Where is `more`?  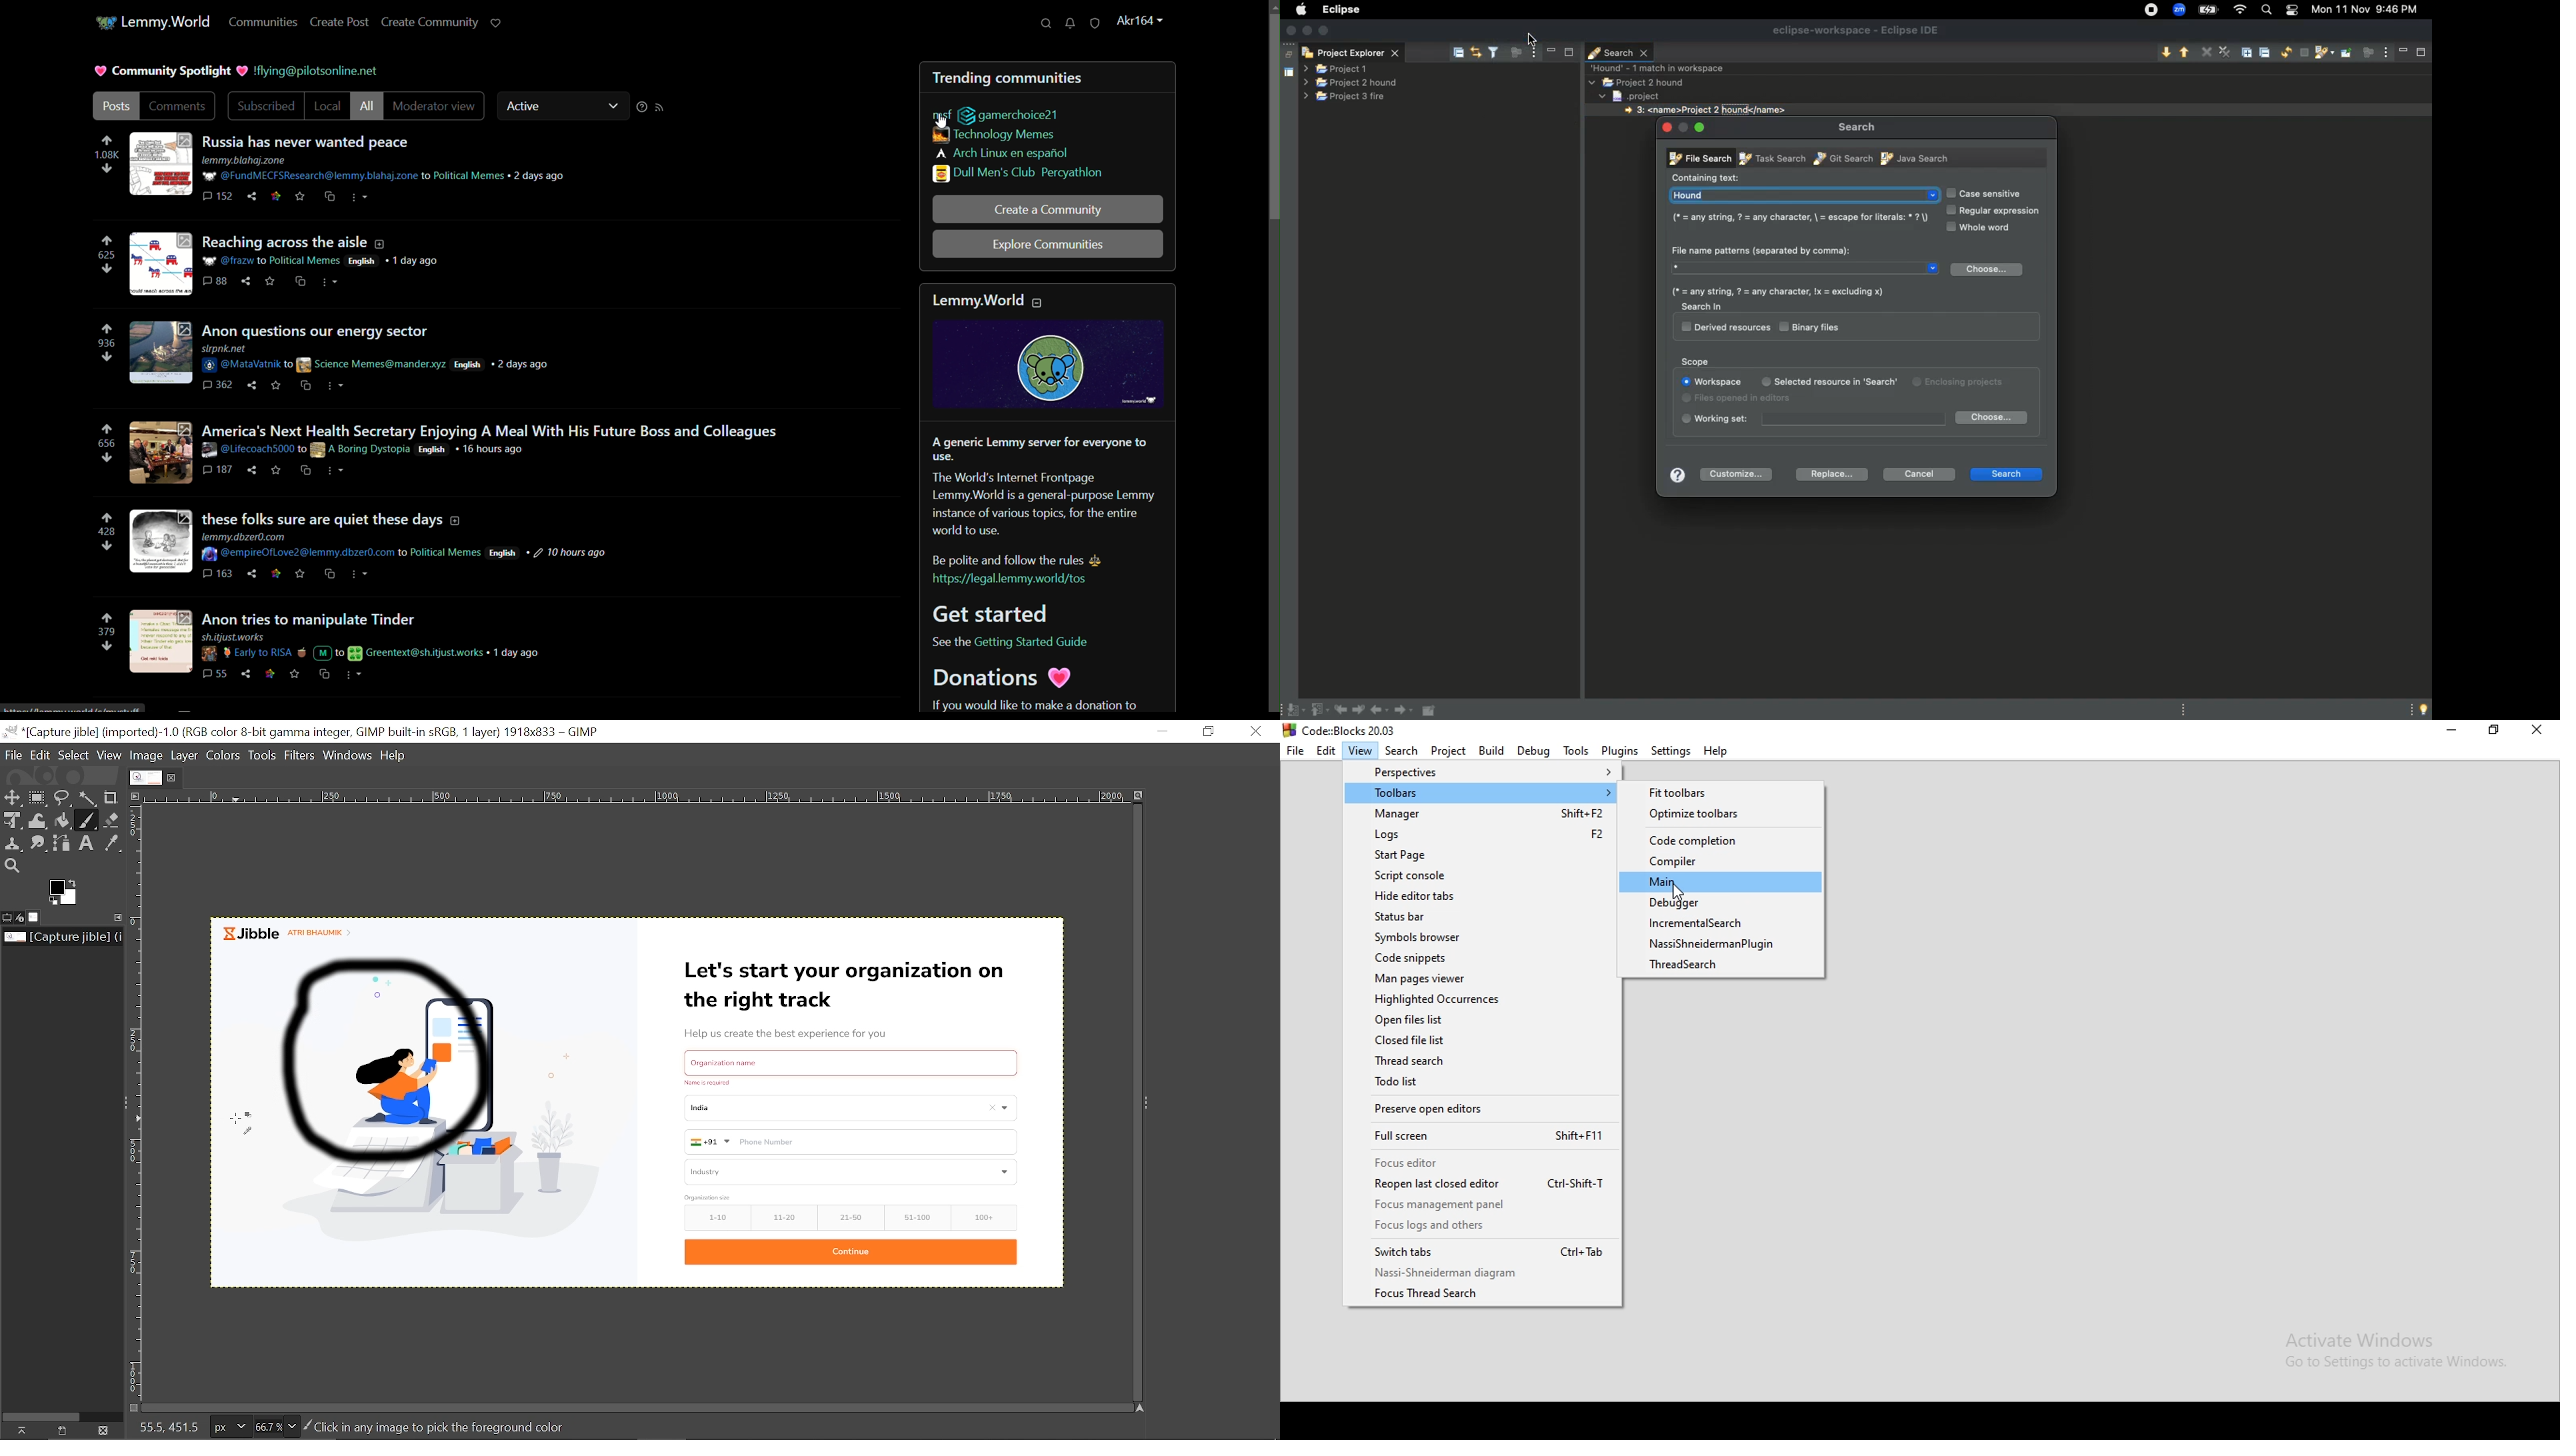 more is located at coordinates (358, 196).